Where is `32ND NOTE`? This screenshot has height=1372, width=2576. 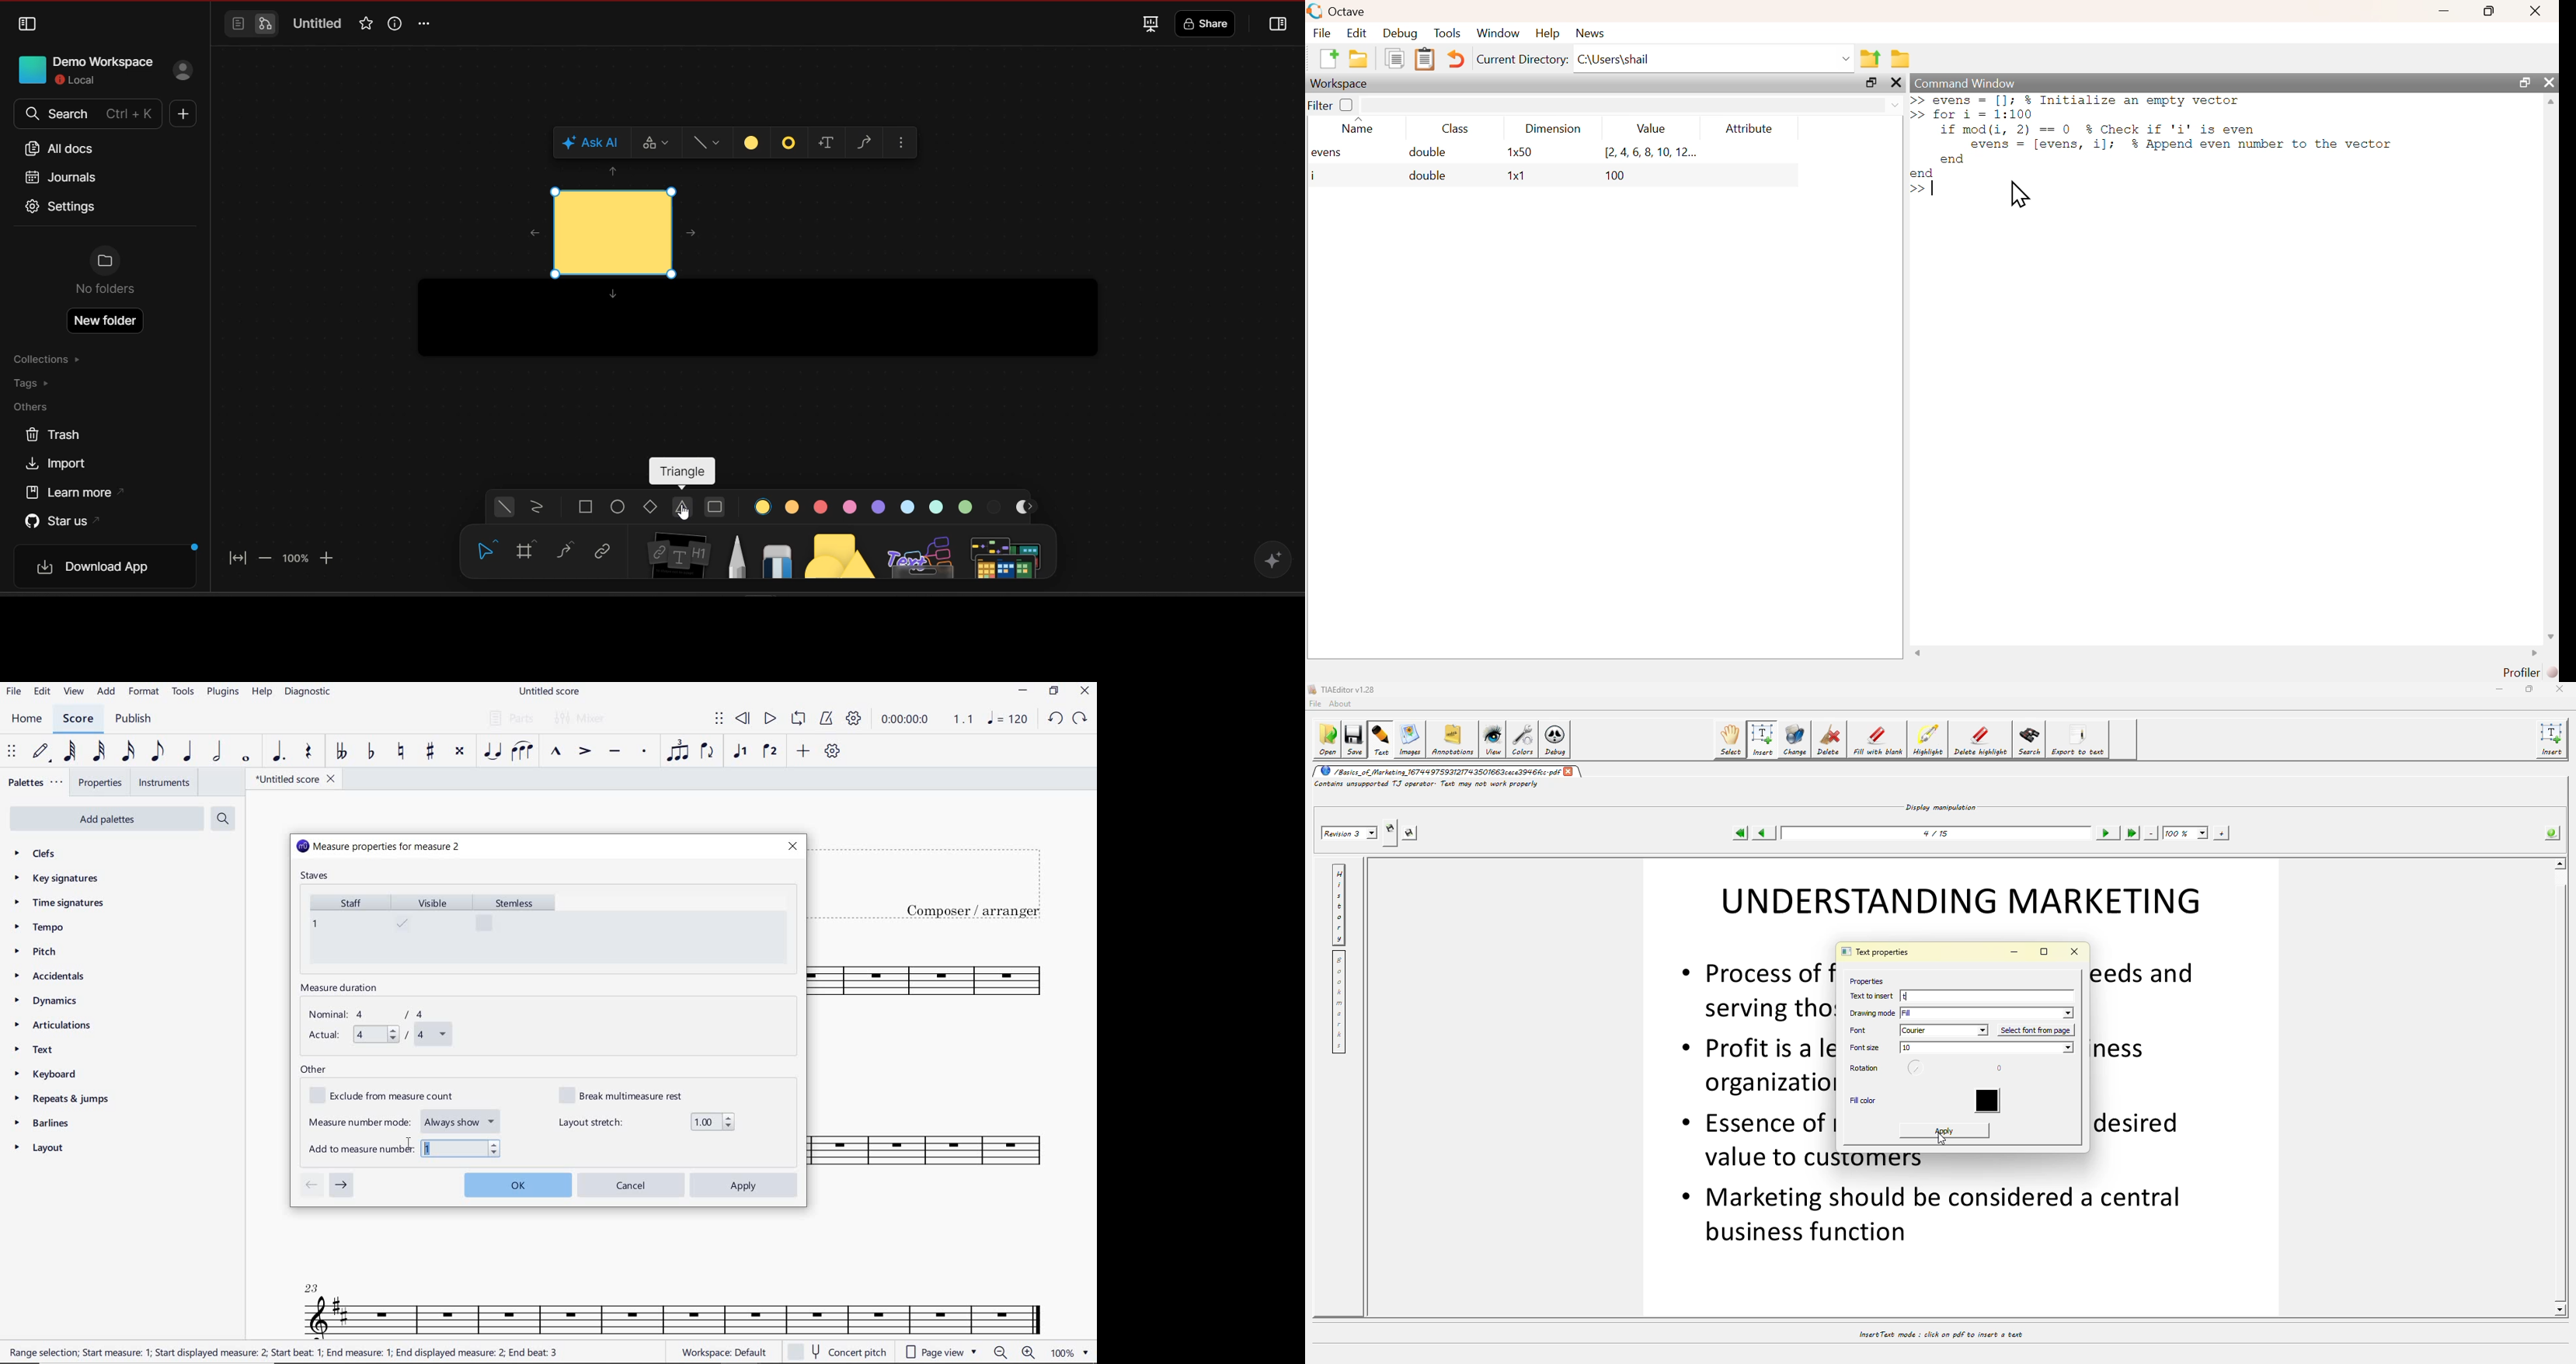 32ND NOTE is located at coordinates (99, 752).